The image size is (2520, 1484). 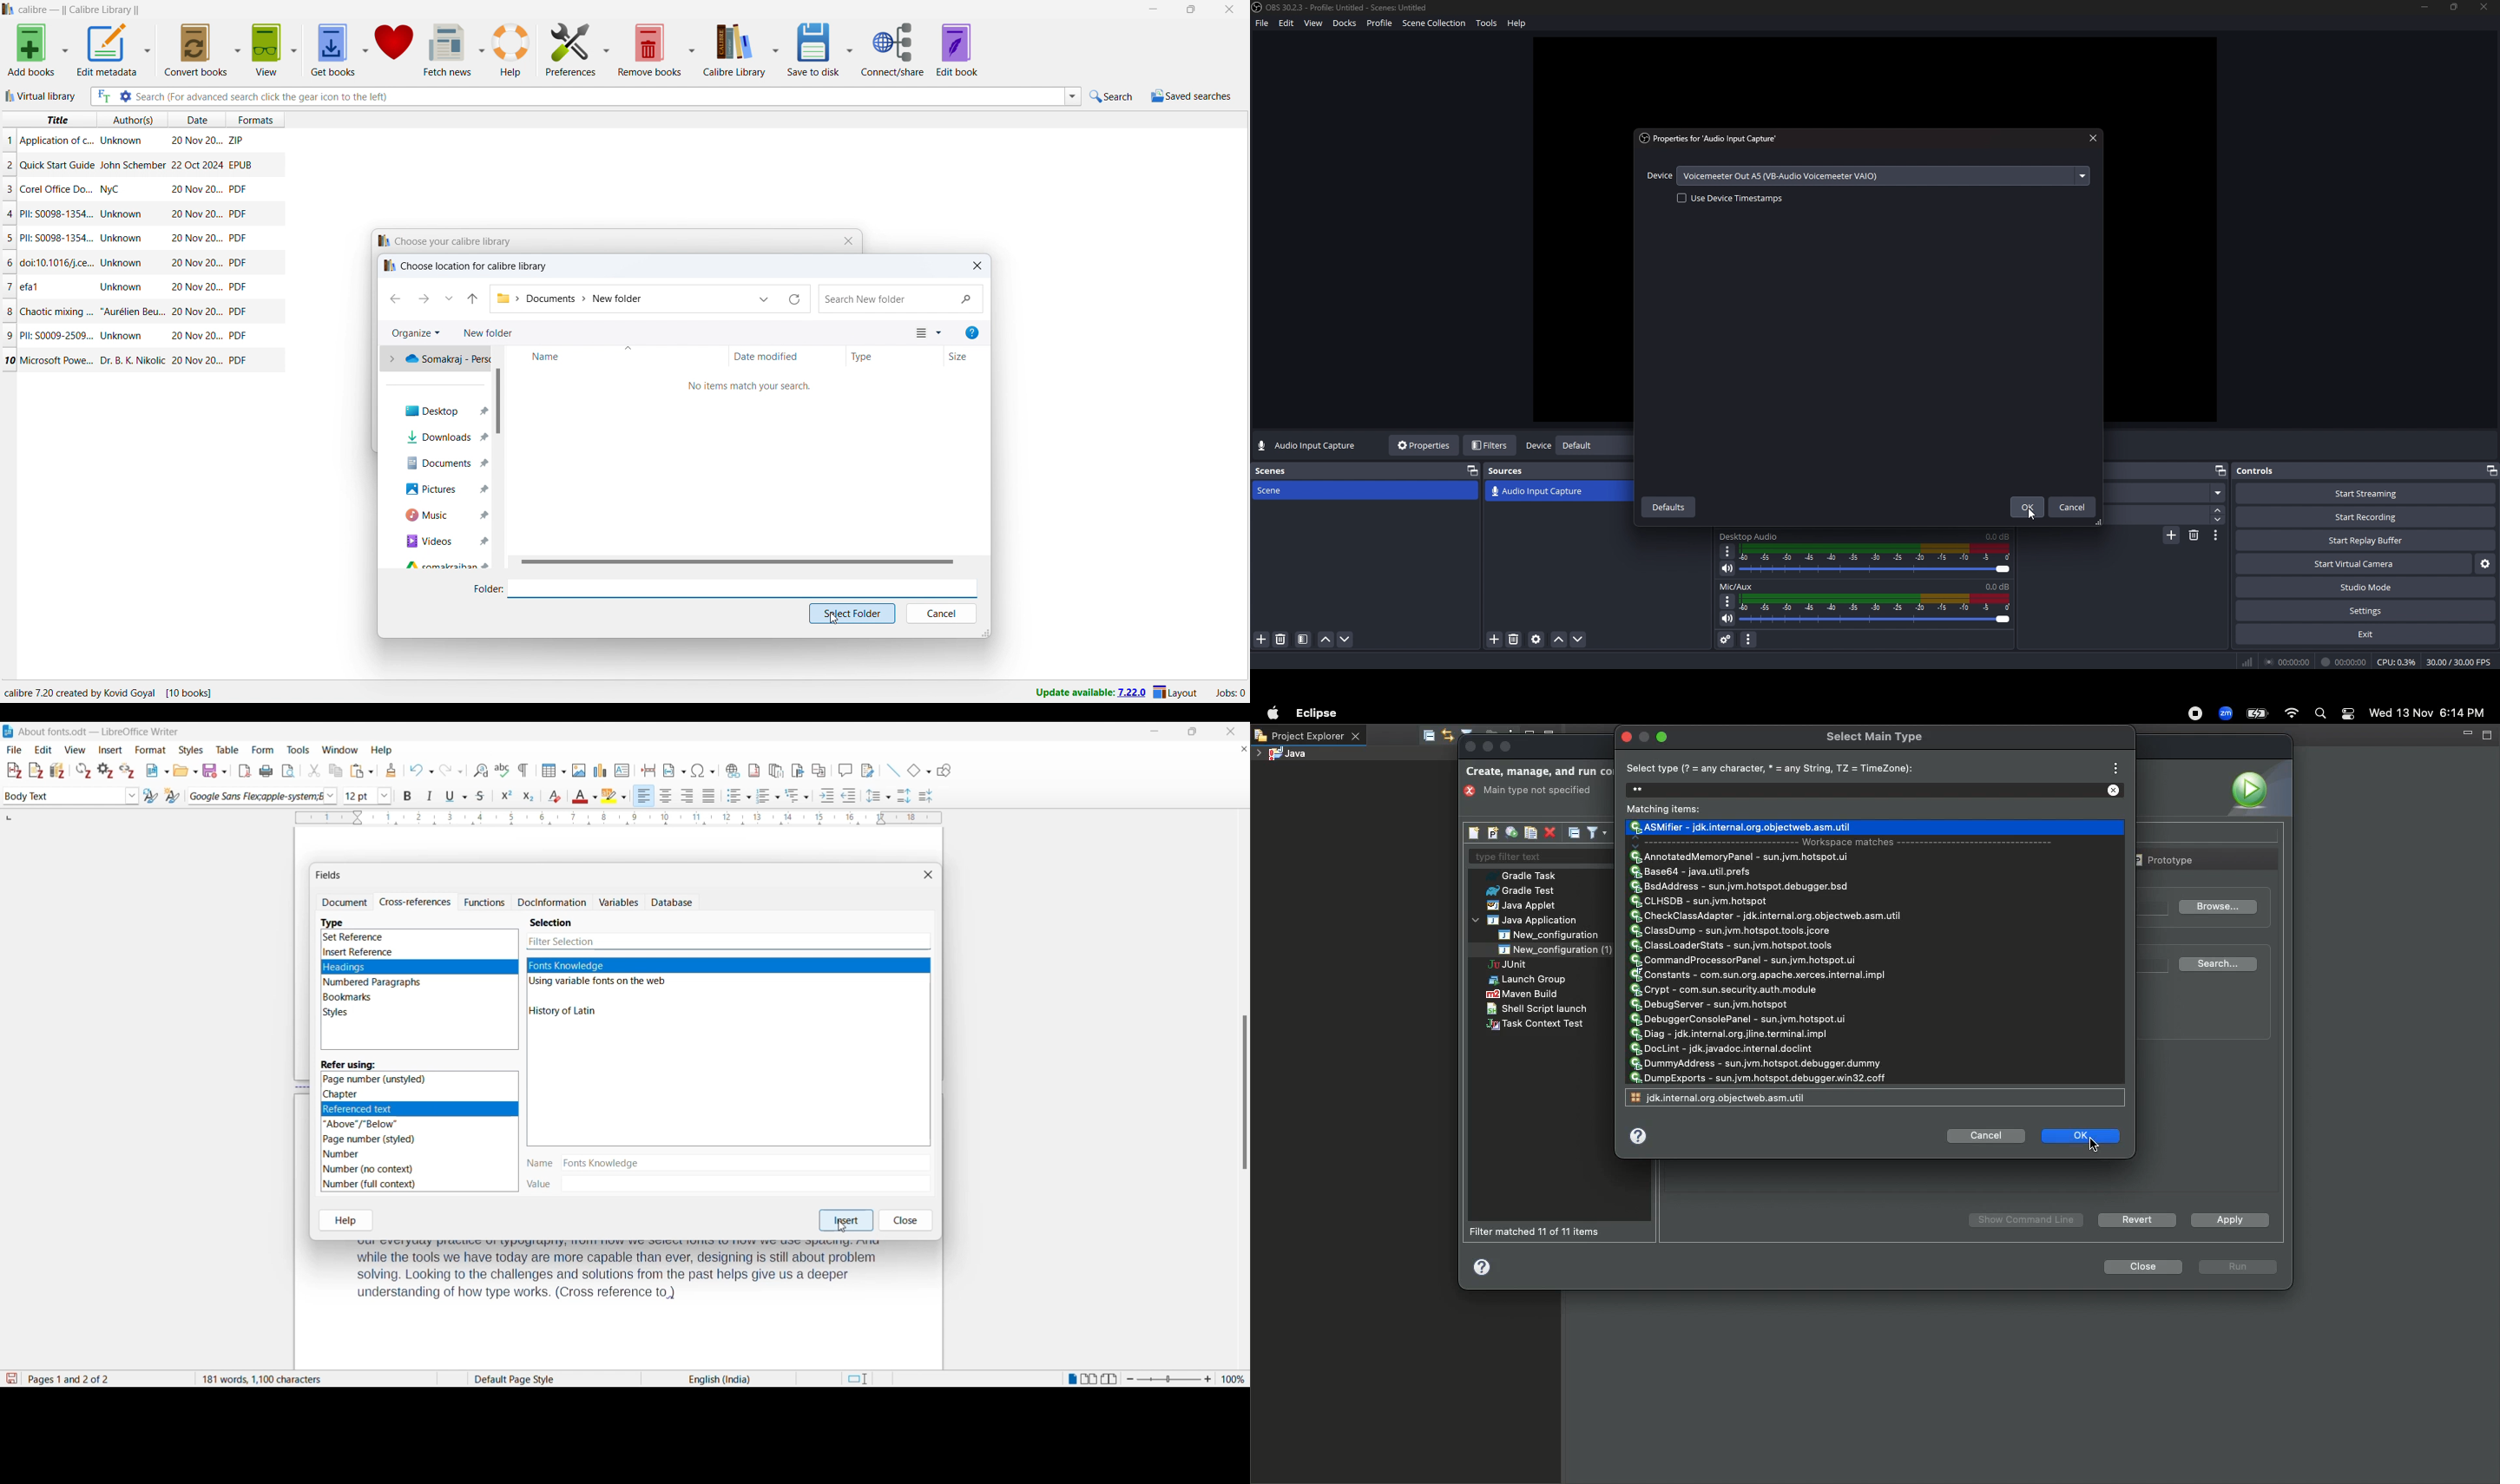 What do you see at coordinates (554, 771) in the screenshot?
I see `Insert table` at bounding box center [554, 771].